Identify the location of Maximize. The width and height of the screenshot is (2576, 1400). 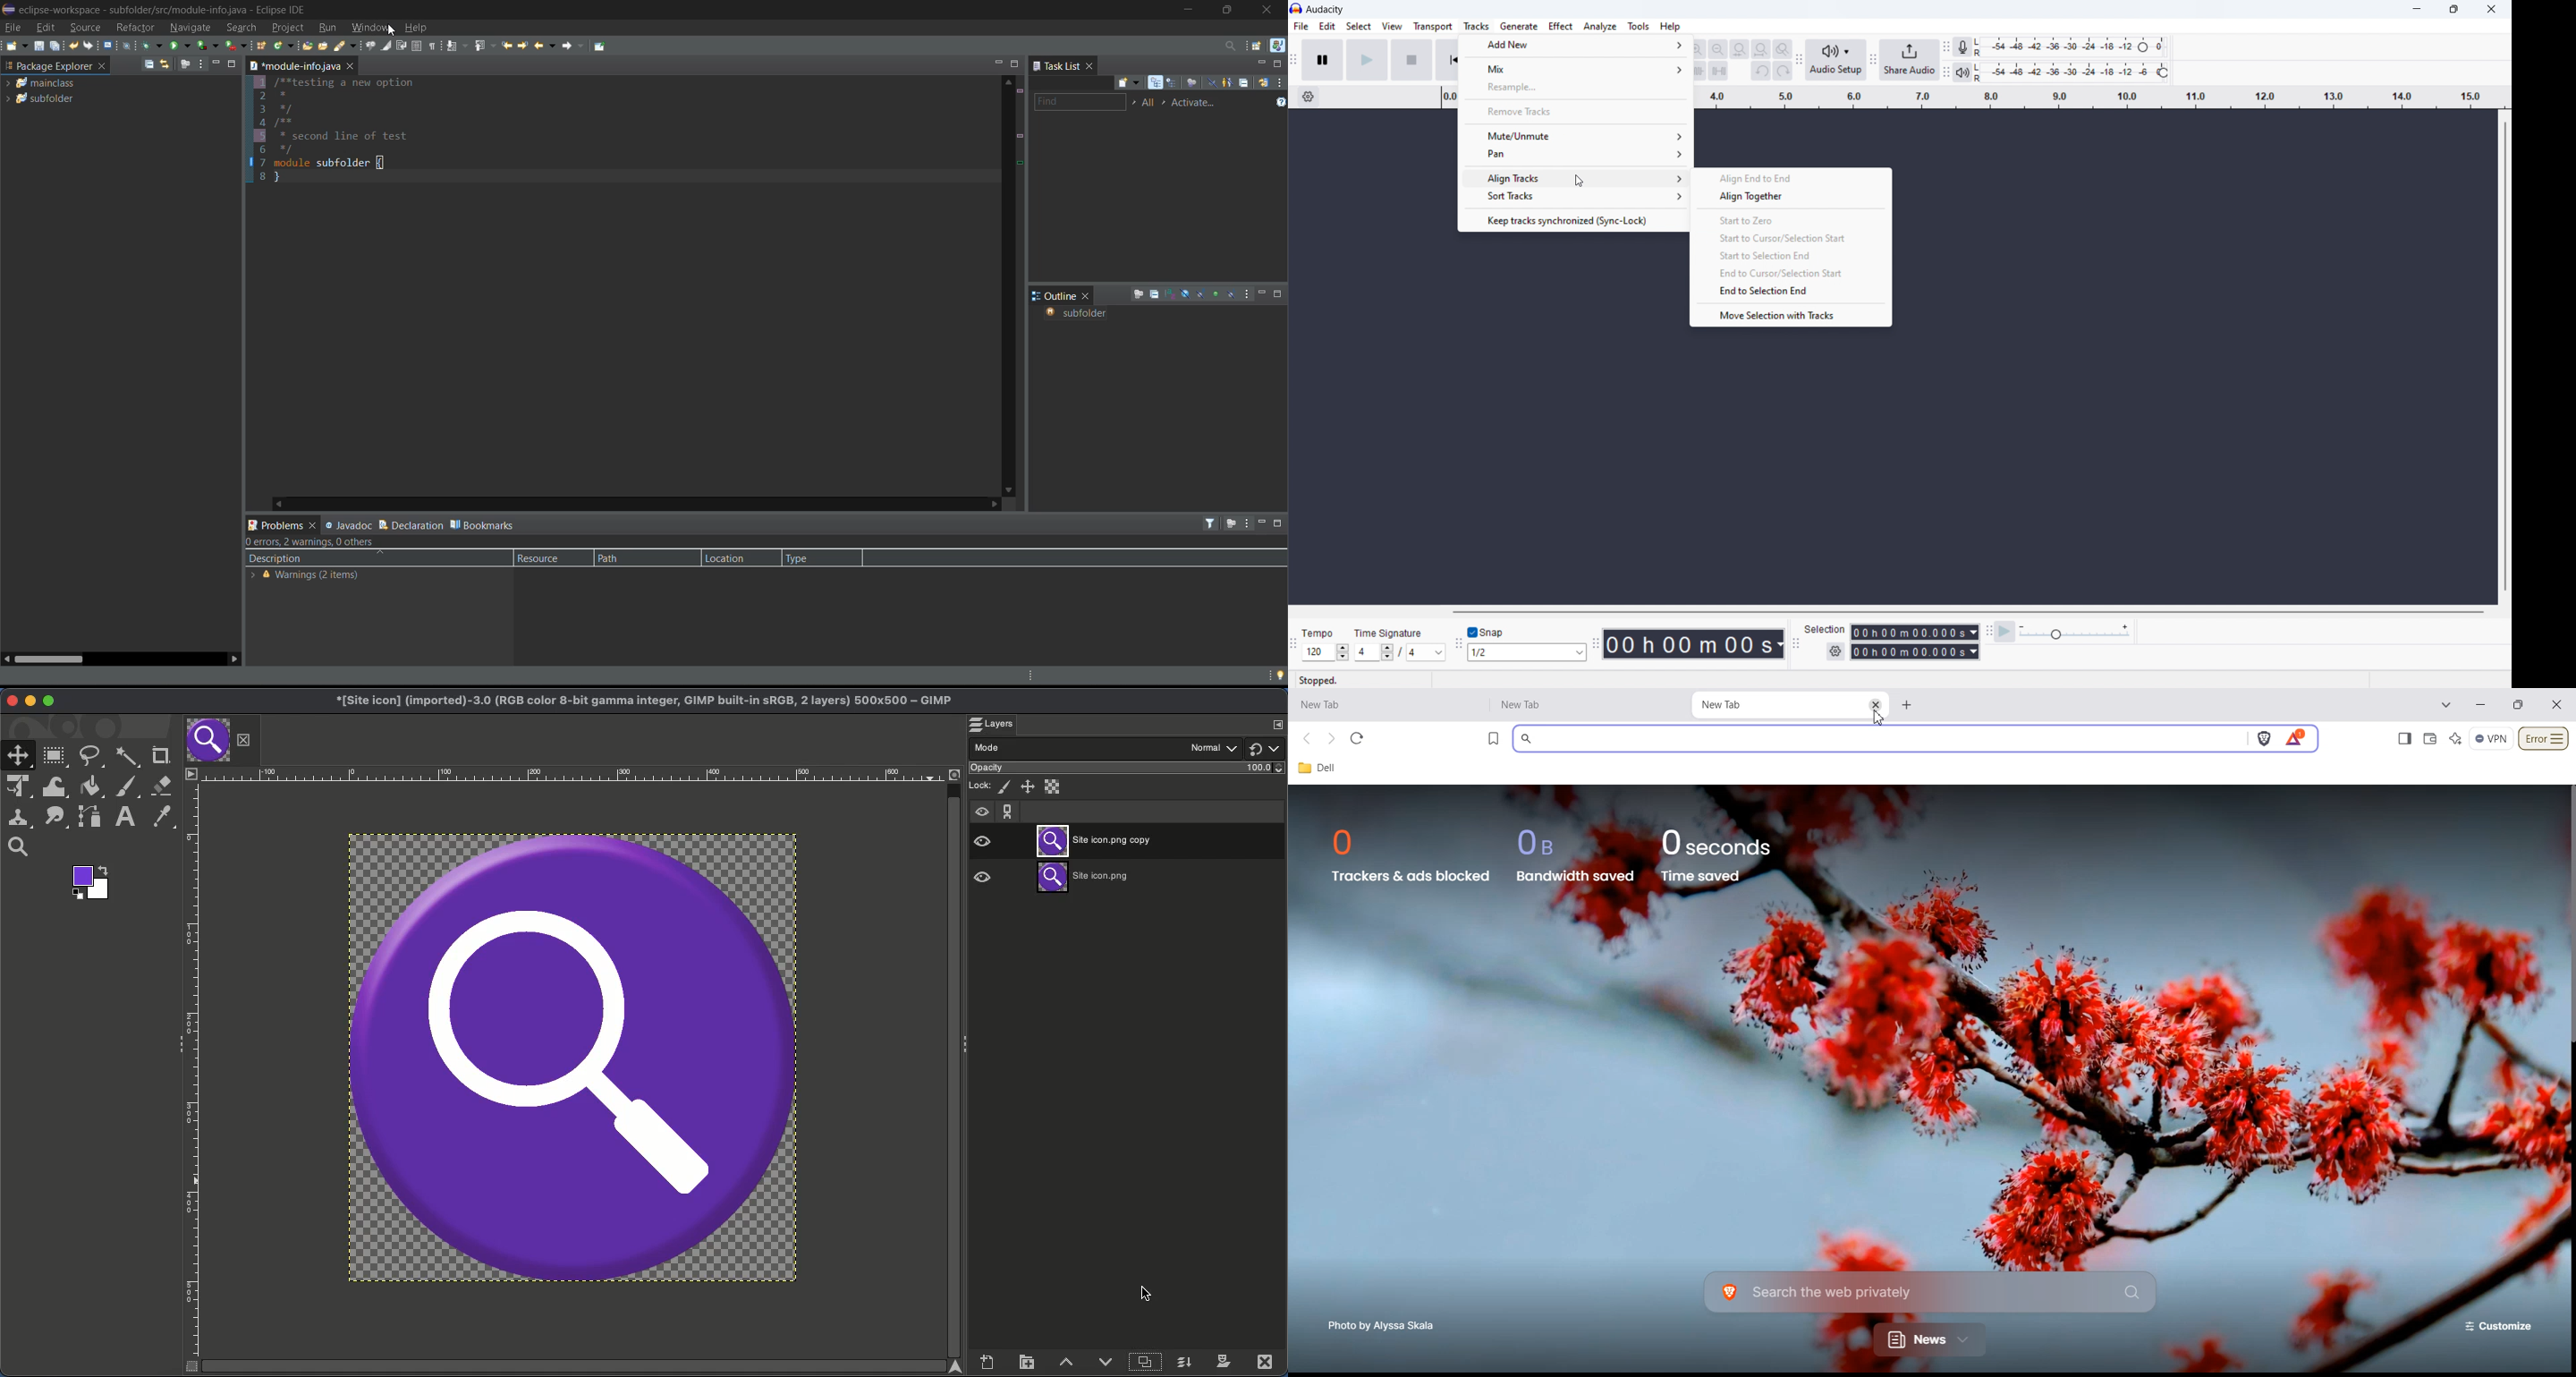
(49, 701).